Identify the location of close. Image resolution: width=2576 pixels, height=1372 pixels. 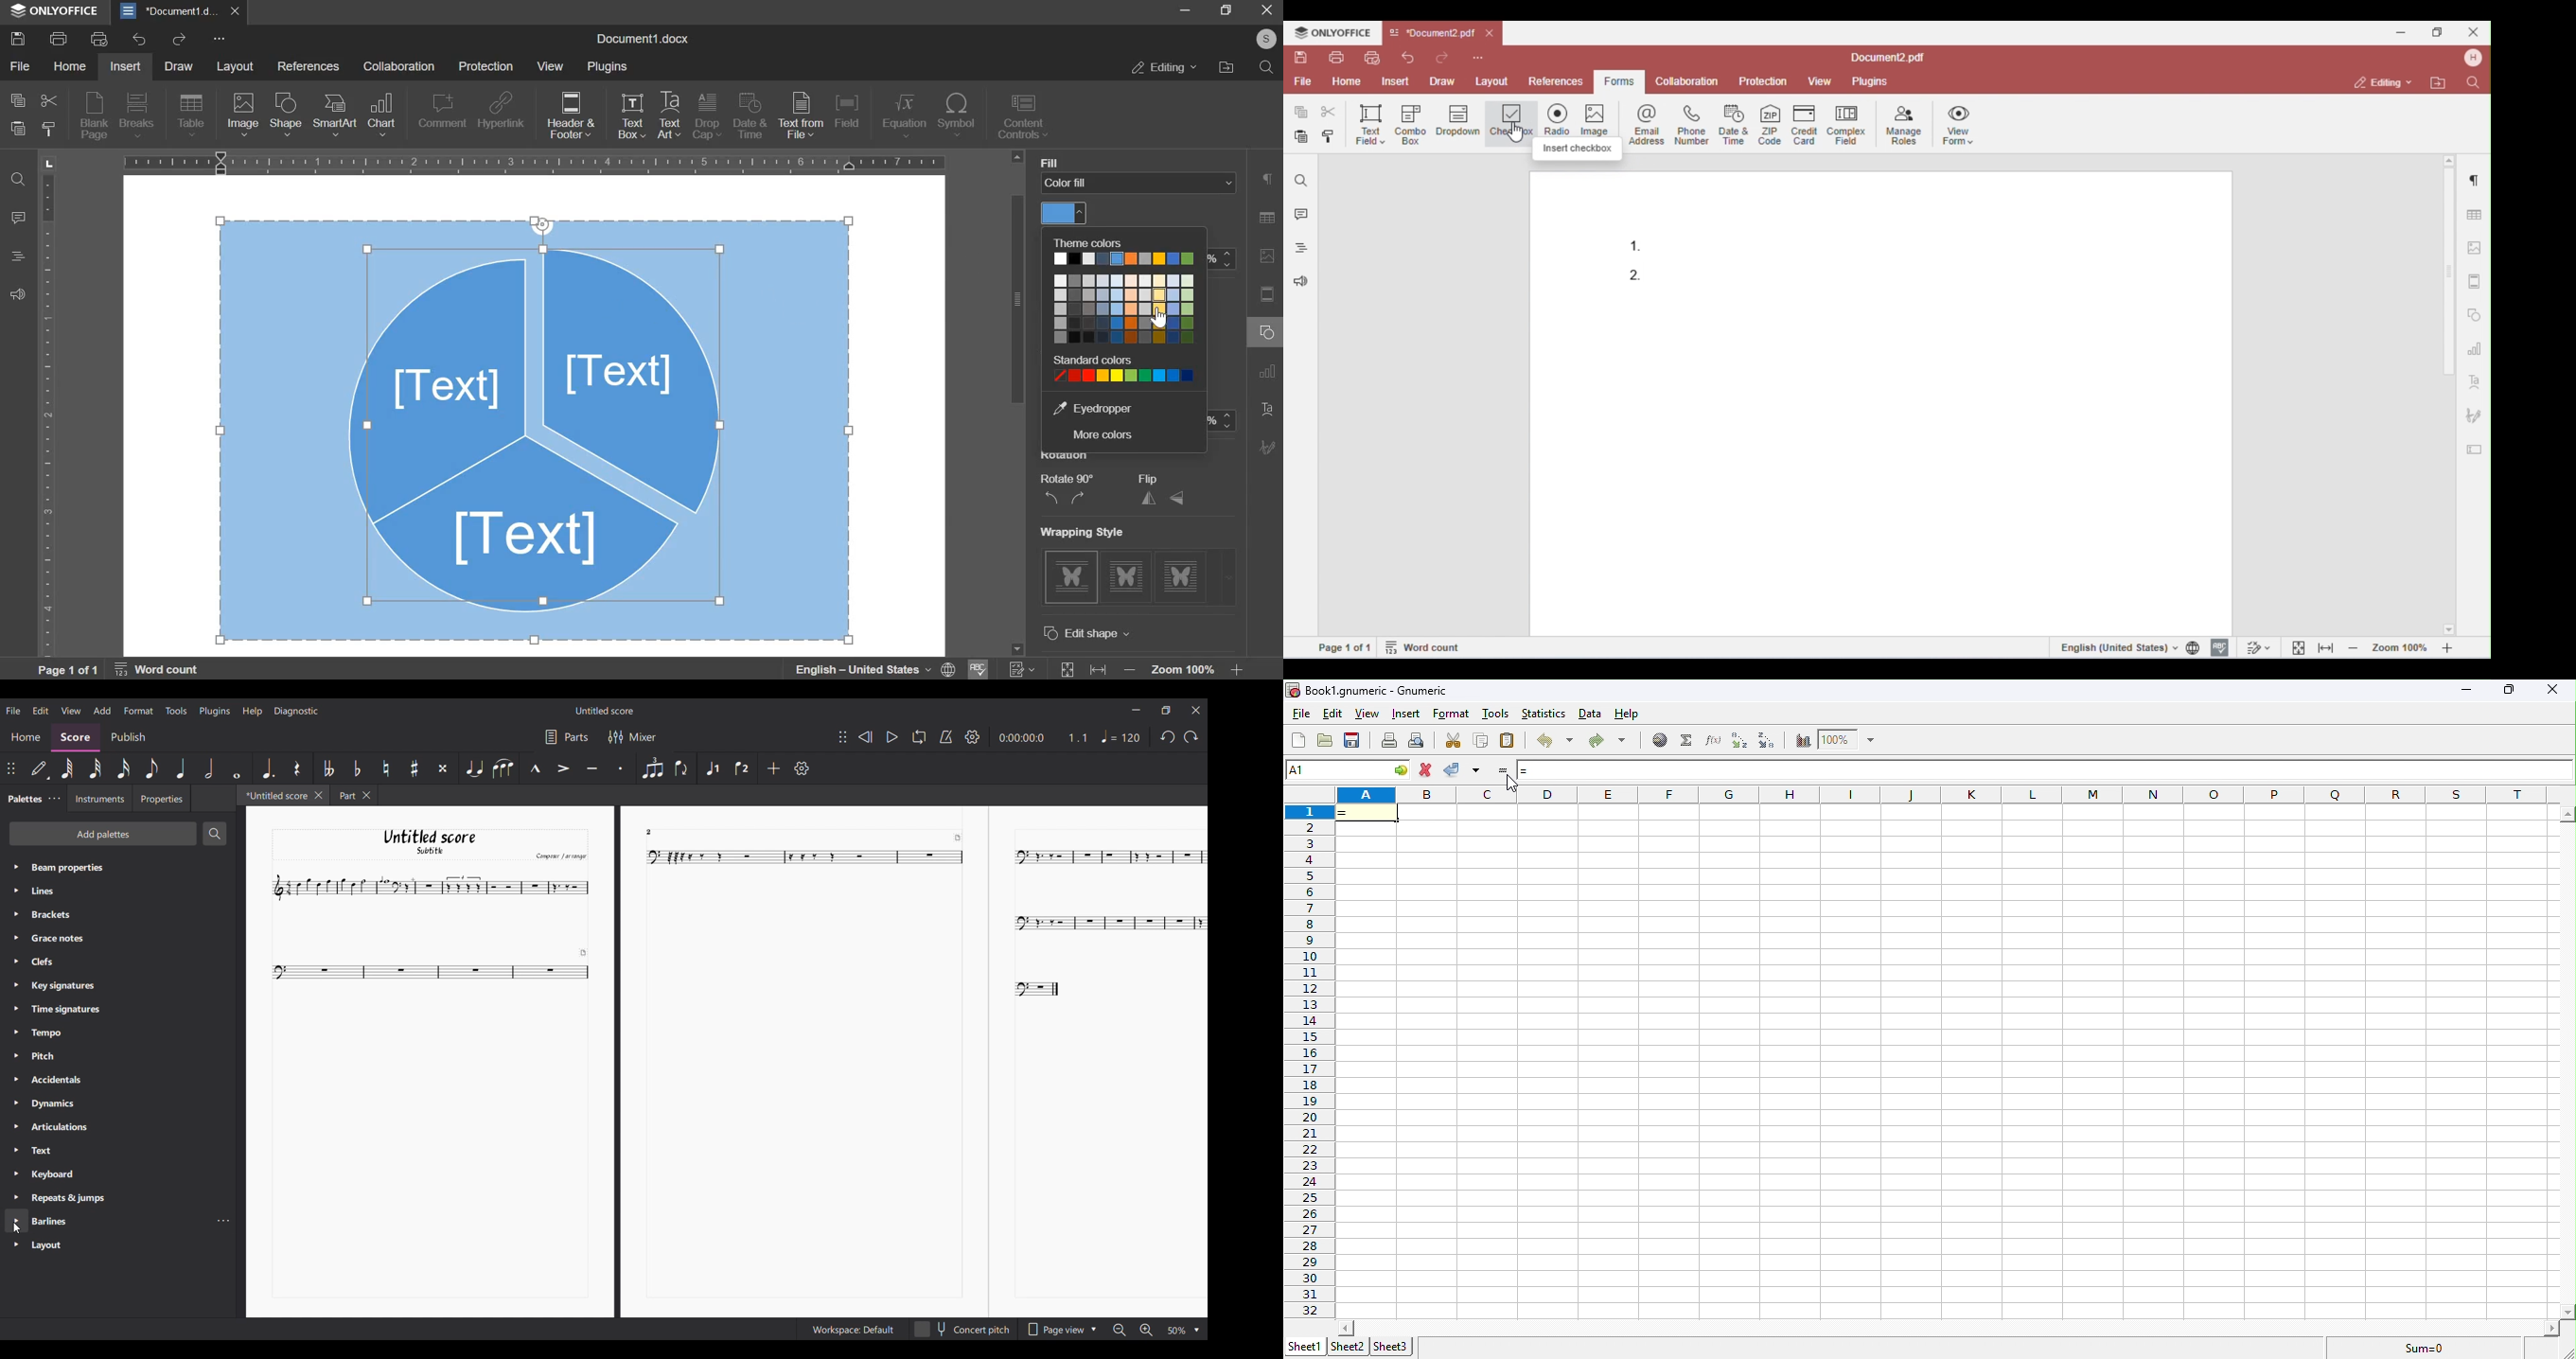
(2550, 688).